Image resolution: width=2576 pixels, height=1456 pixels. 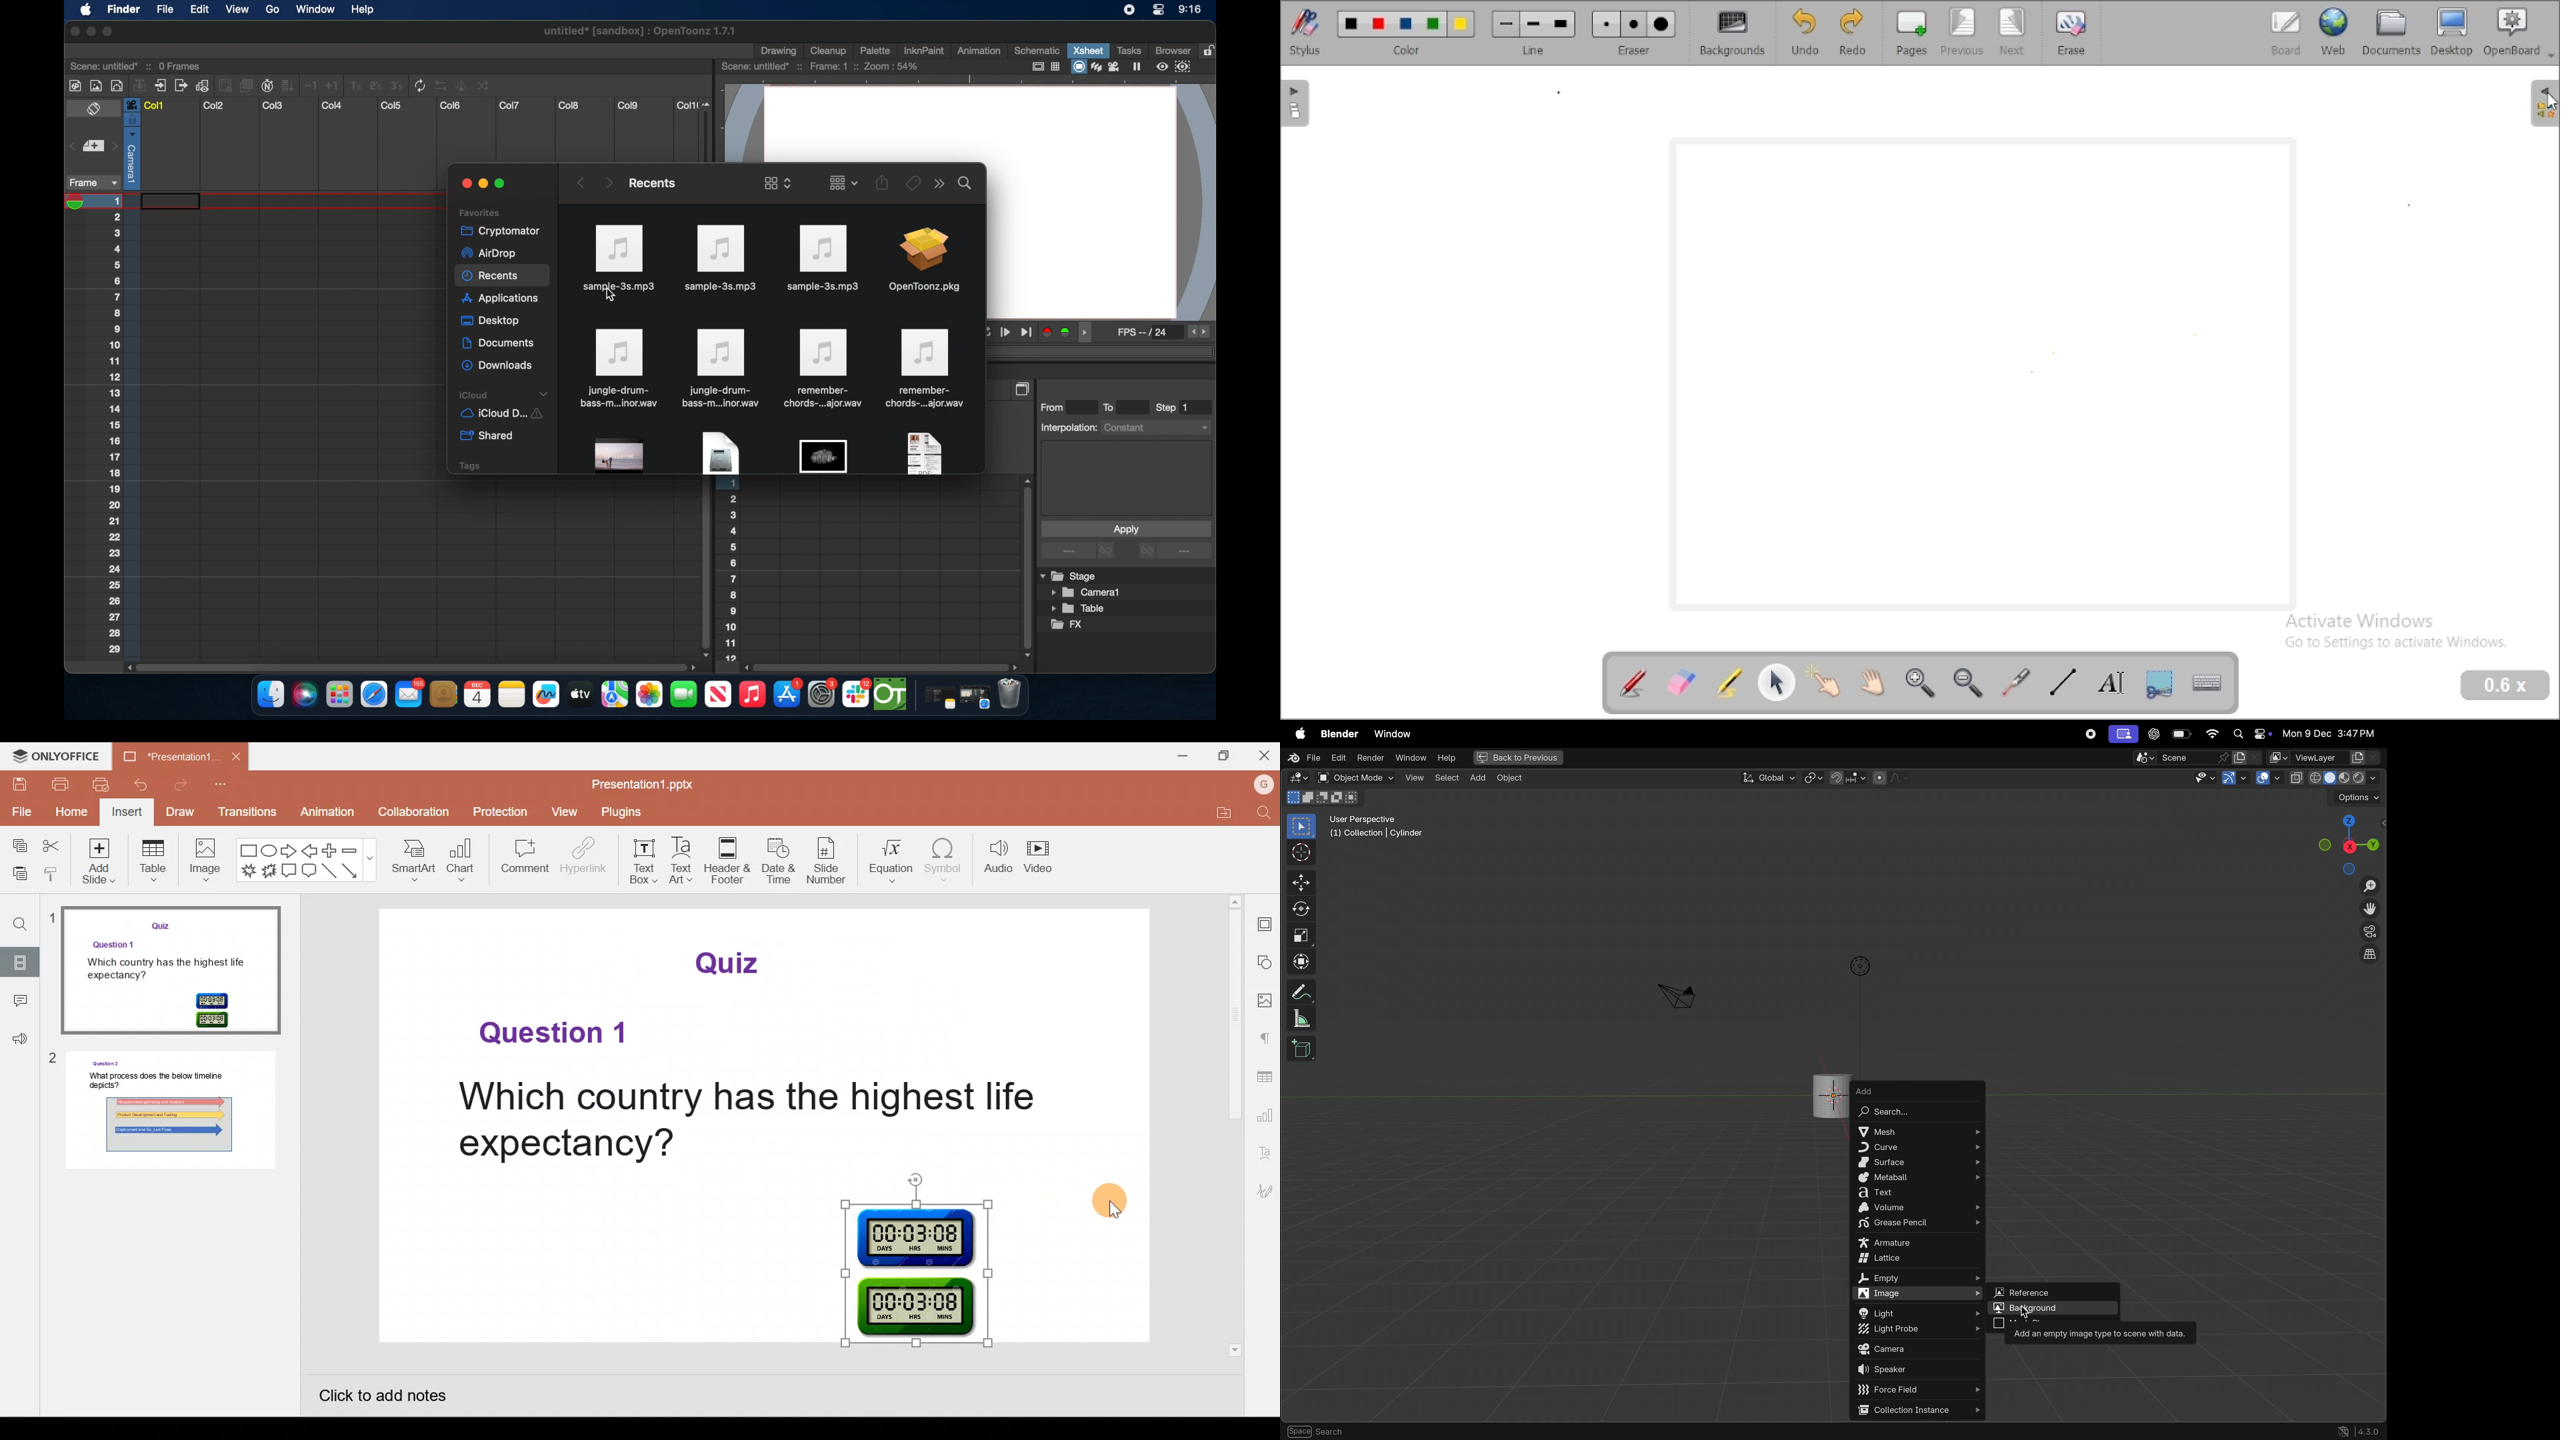 I want to click on Text box, so click(x=641, y=859).